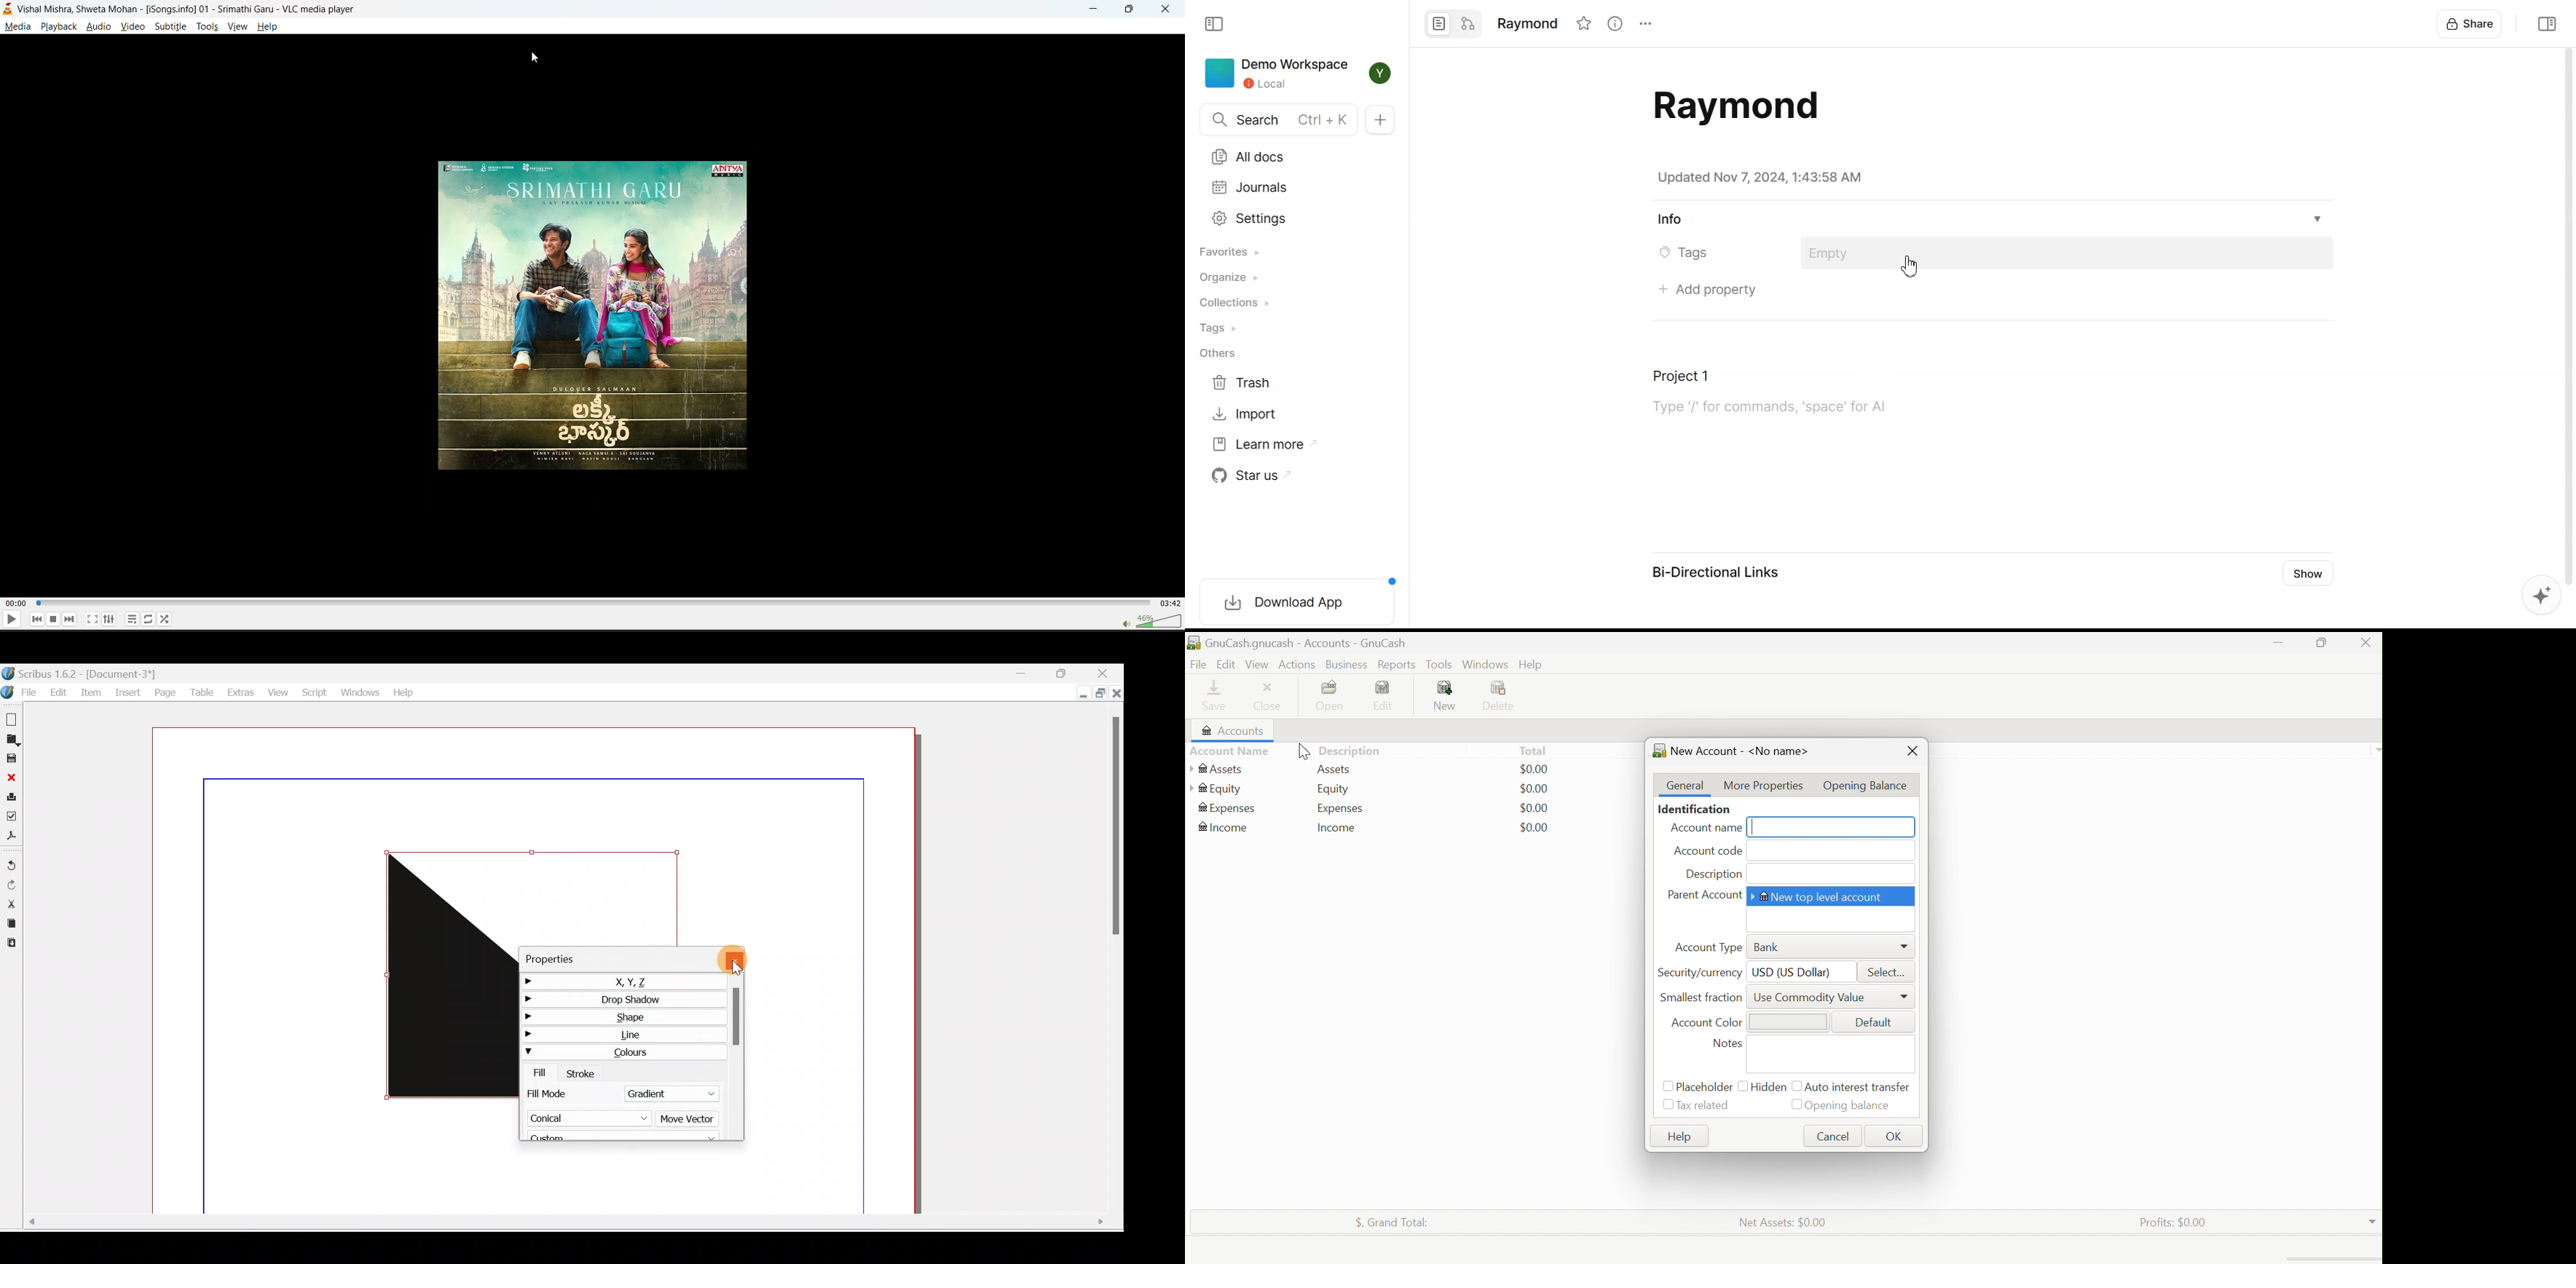 The image size is (2576, 1288). Describe the element at coordinates (1906, 381) in the screenshot. I see `Document task` at that location.